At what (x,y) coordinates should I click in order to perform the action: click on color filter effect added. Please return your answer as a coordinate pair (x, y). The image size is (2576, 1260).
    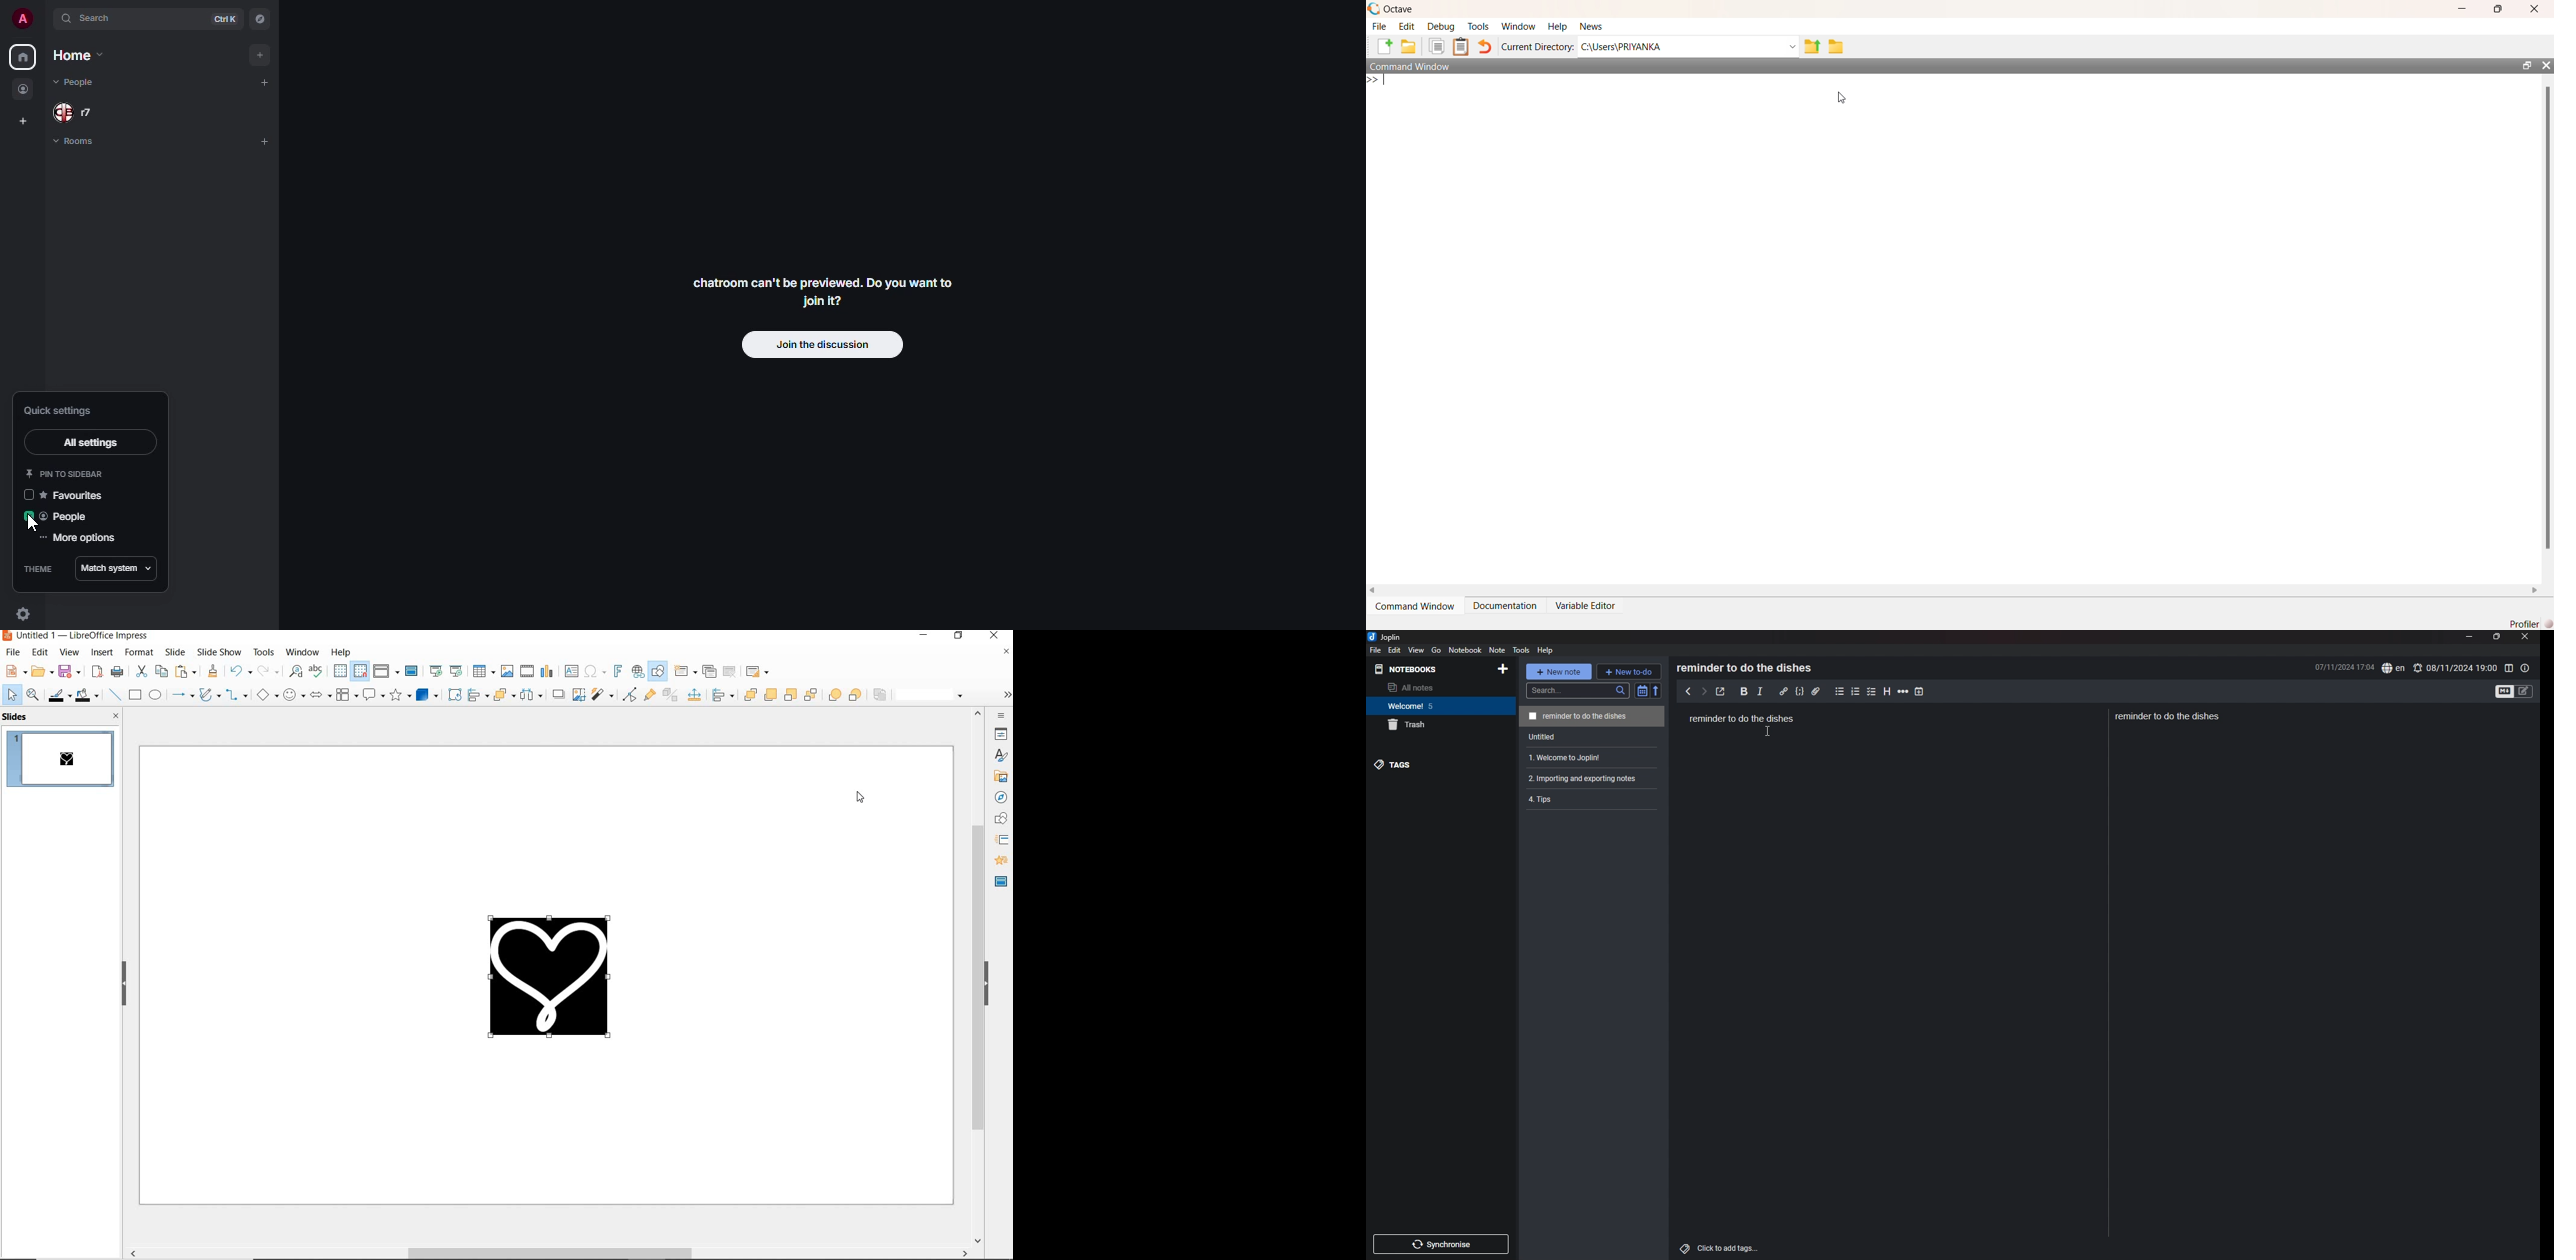
    Looking at the image, I should click on (557, 985).